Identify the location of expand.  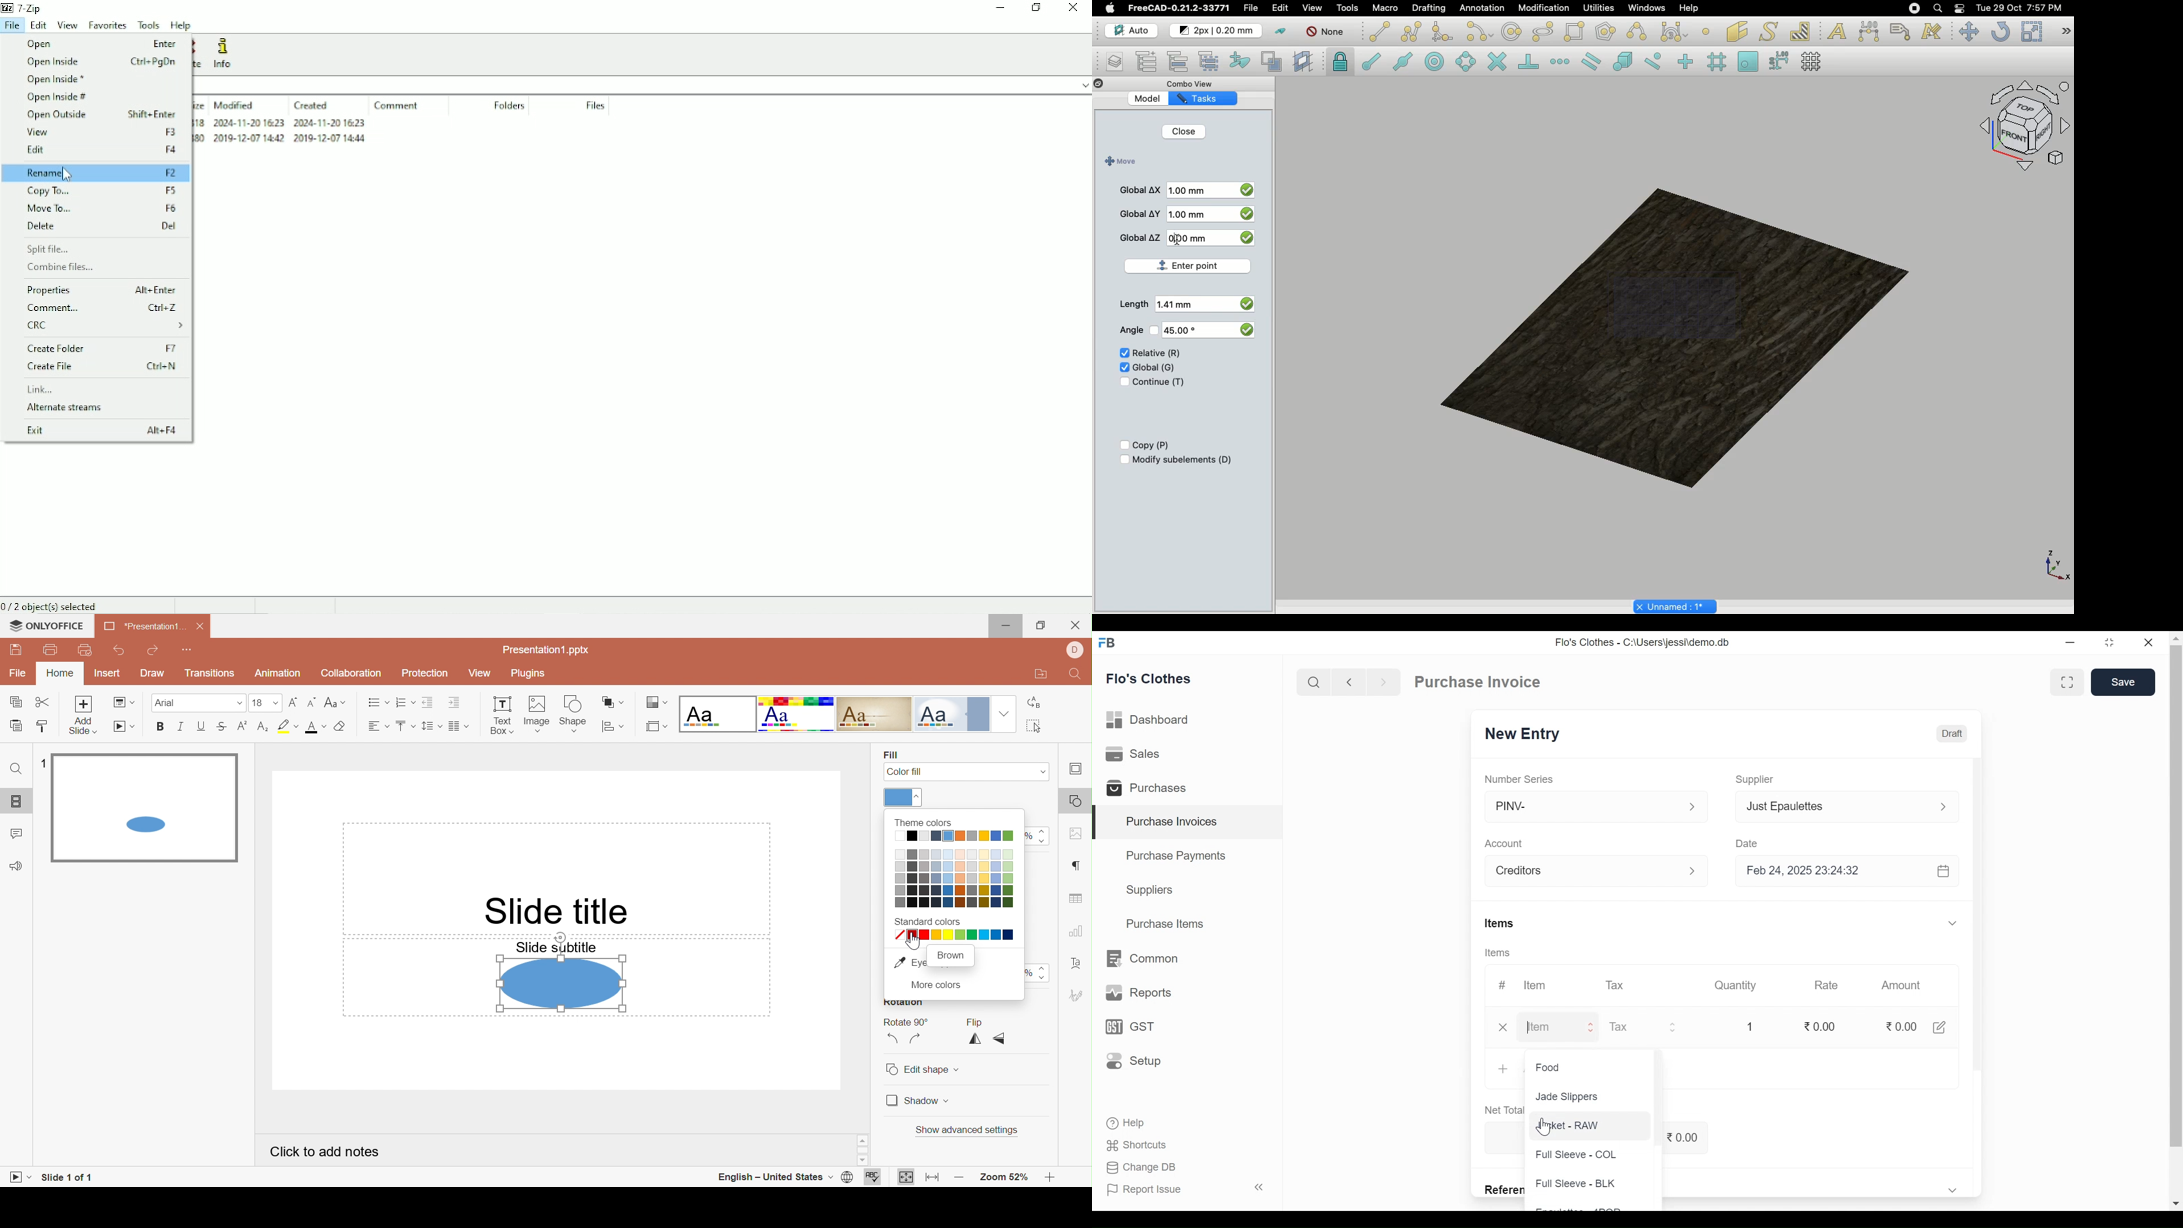
(1694, 807).